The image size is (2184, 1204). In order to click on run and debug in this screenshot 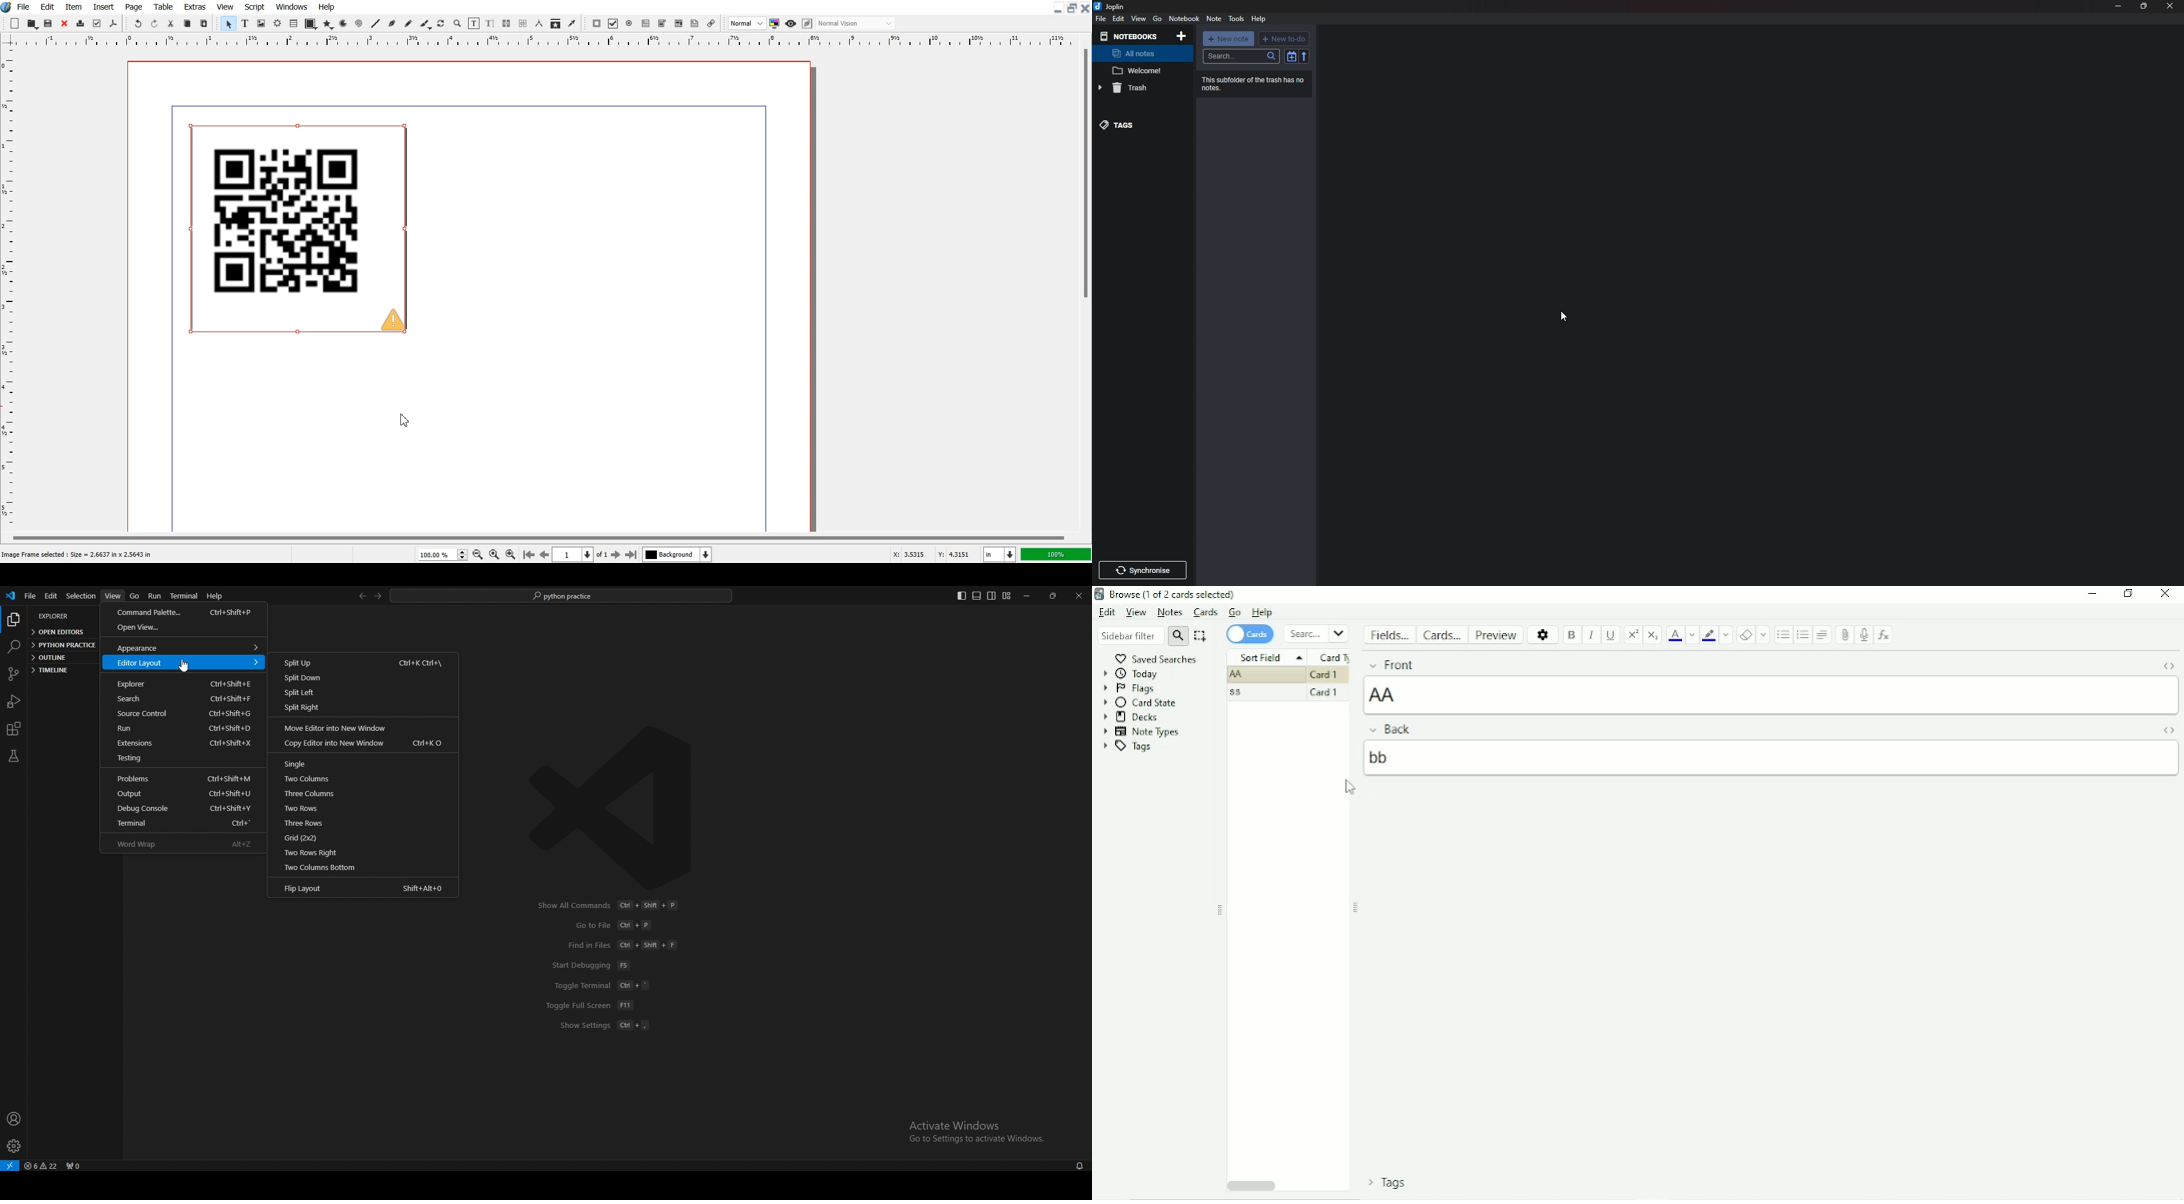, I will do `click(13, 702)`.